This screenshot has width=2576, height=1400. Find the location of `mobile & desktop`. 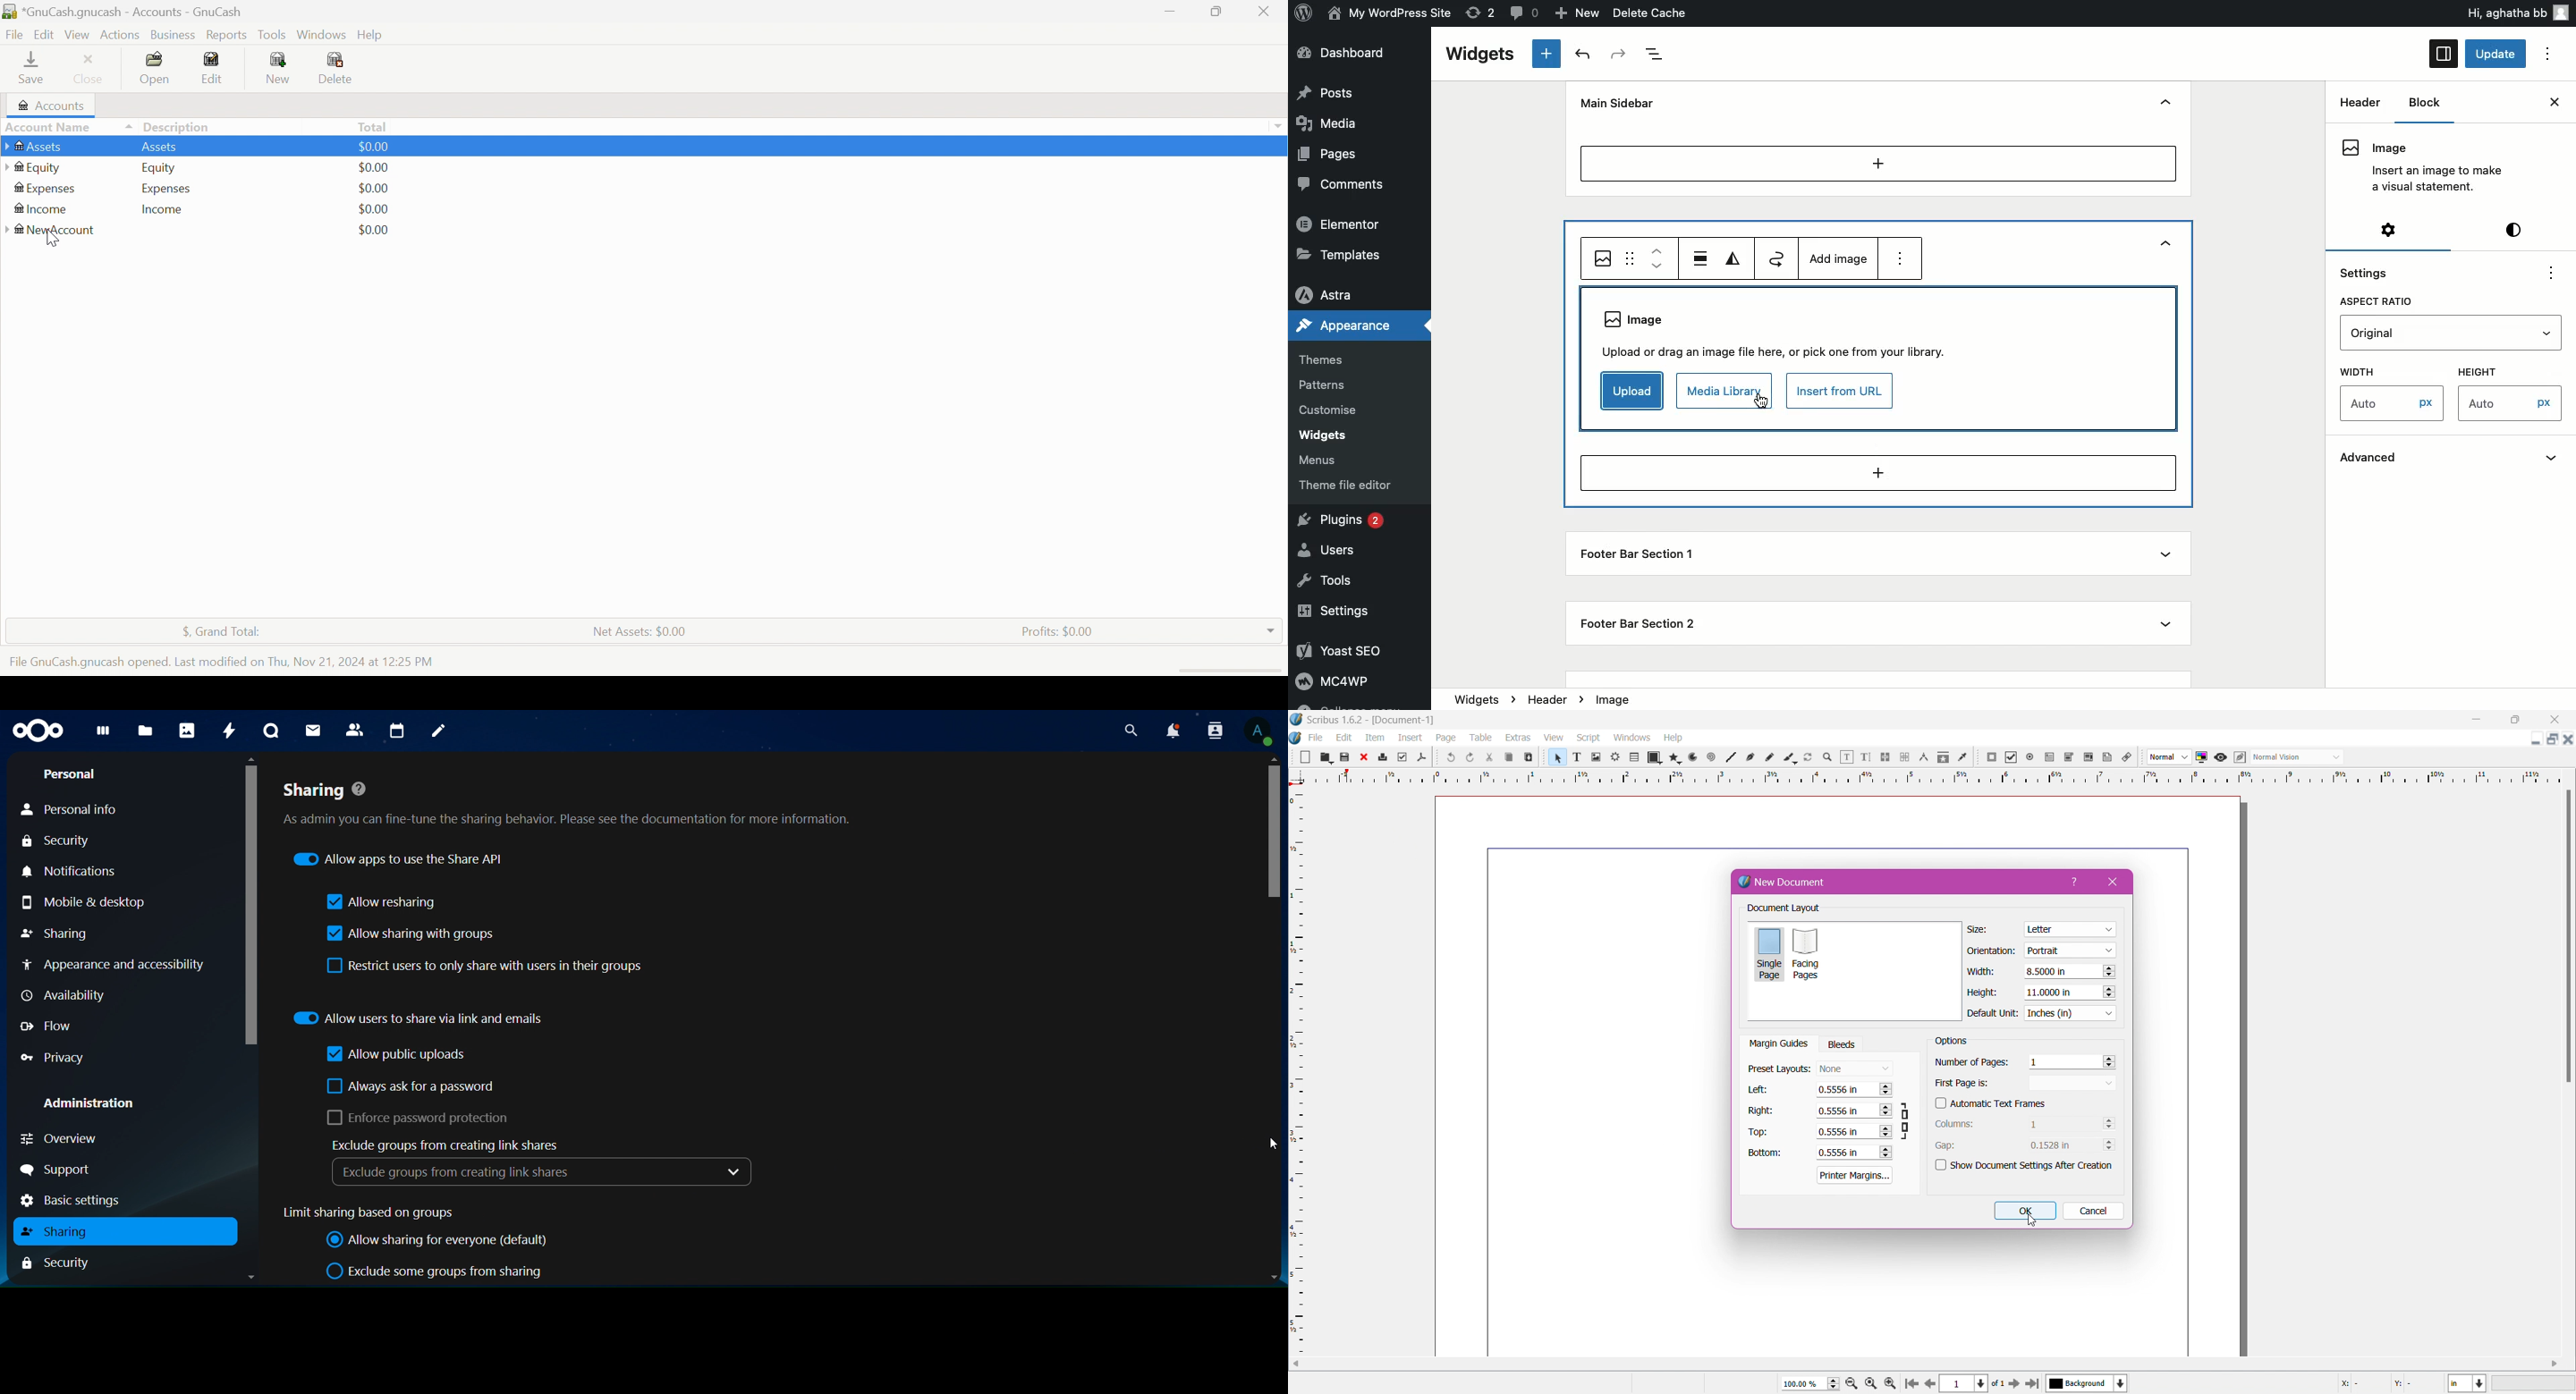

mobile & desktop is located at coordinates (81, 902).